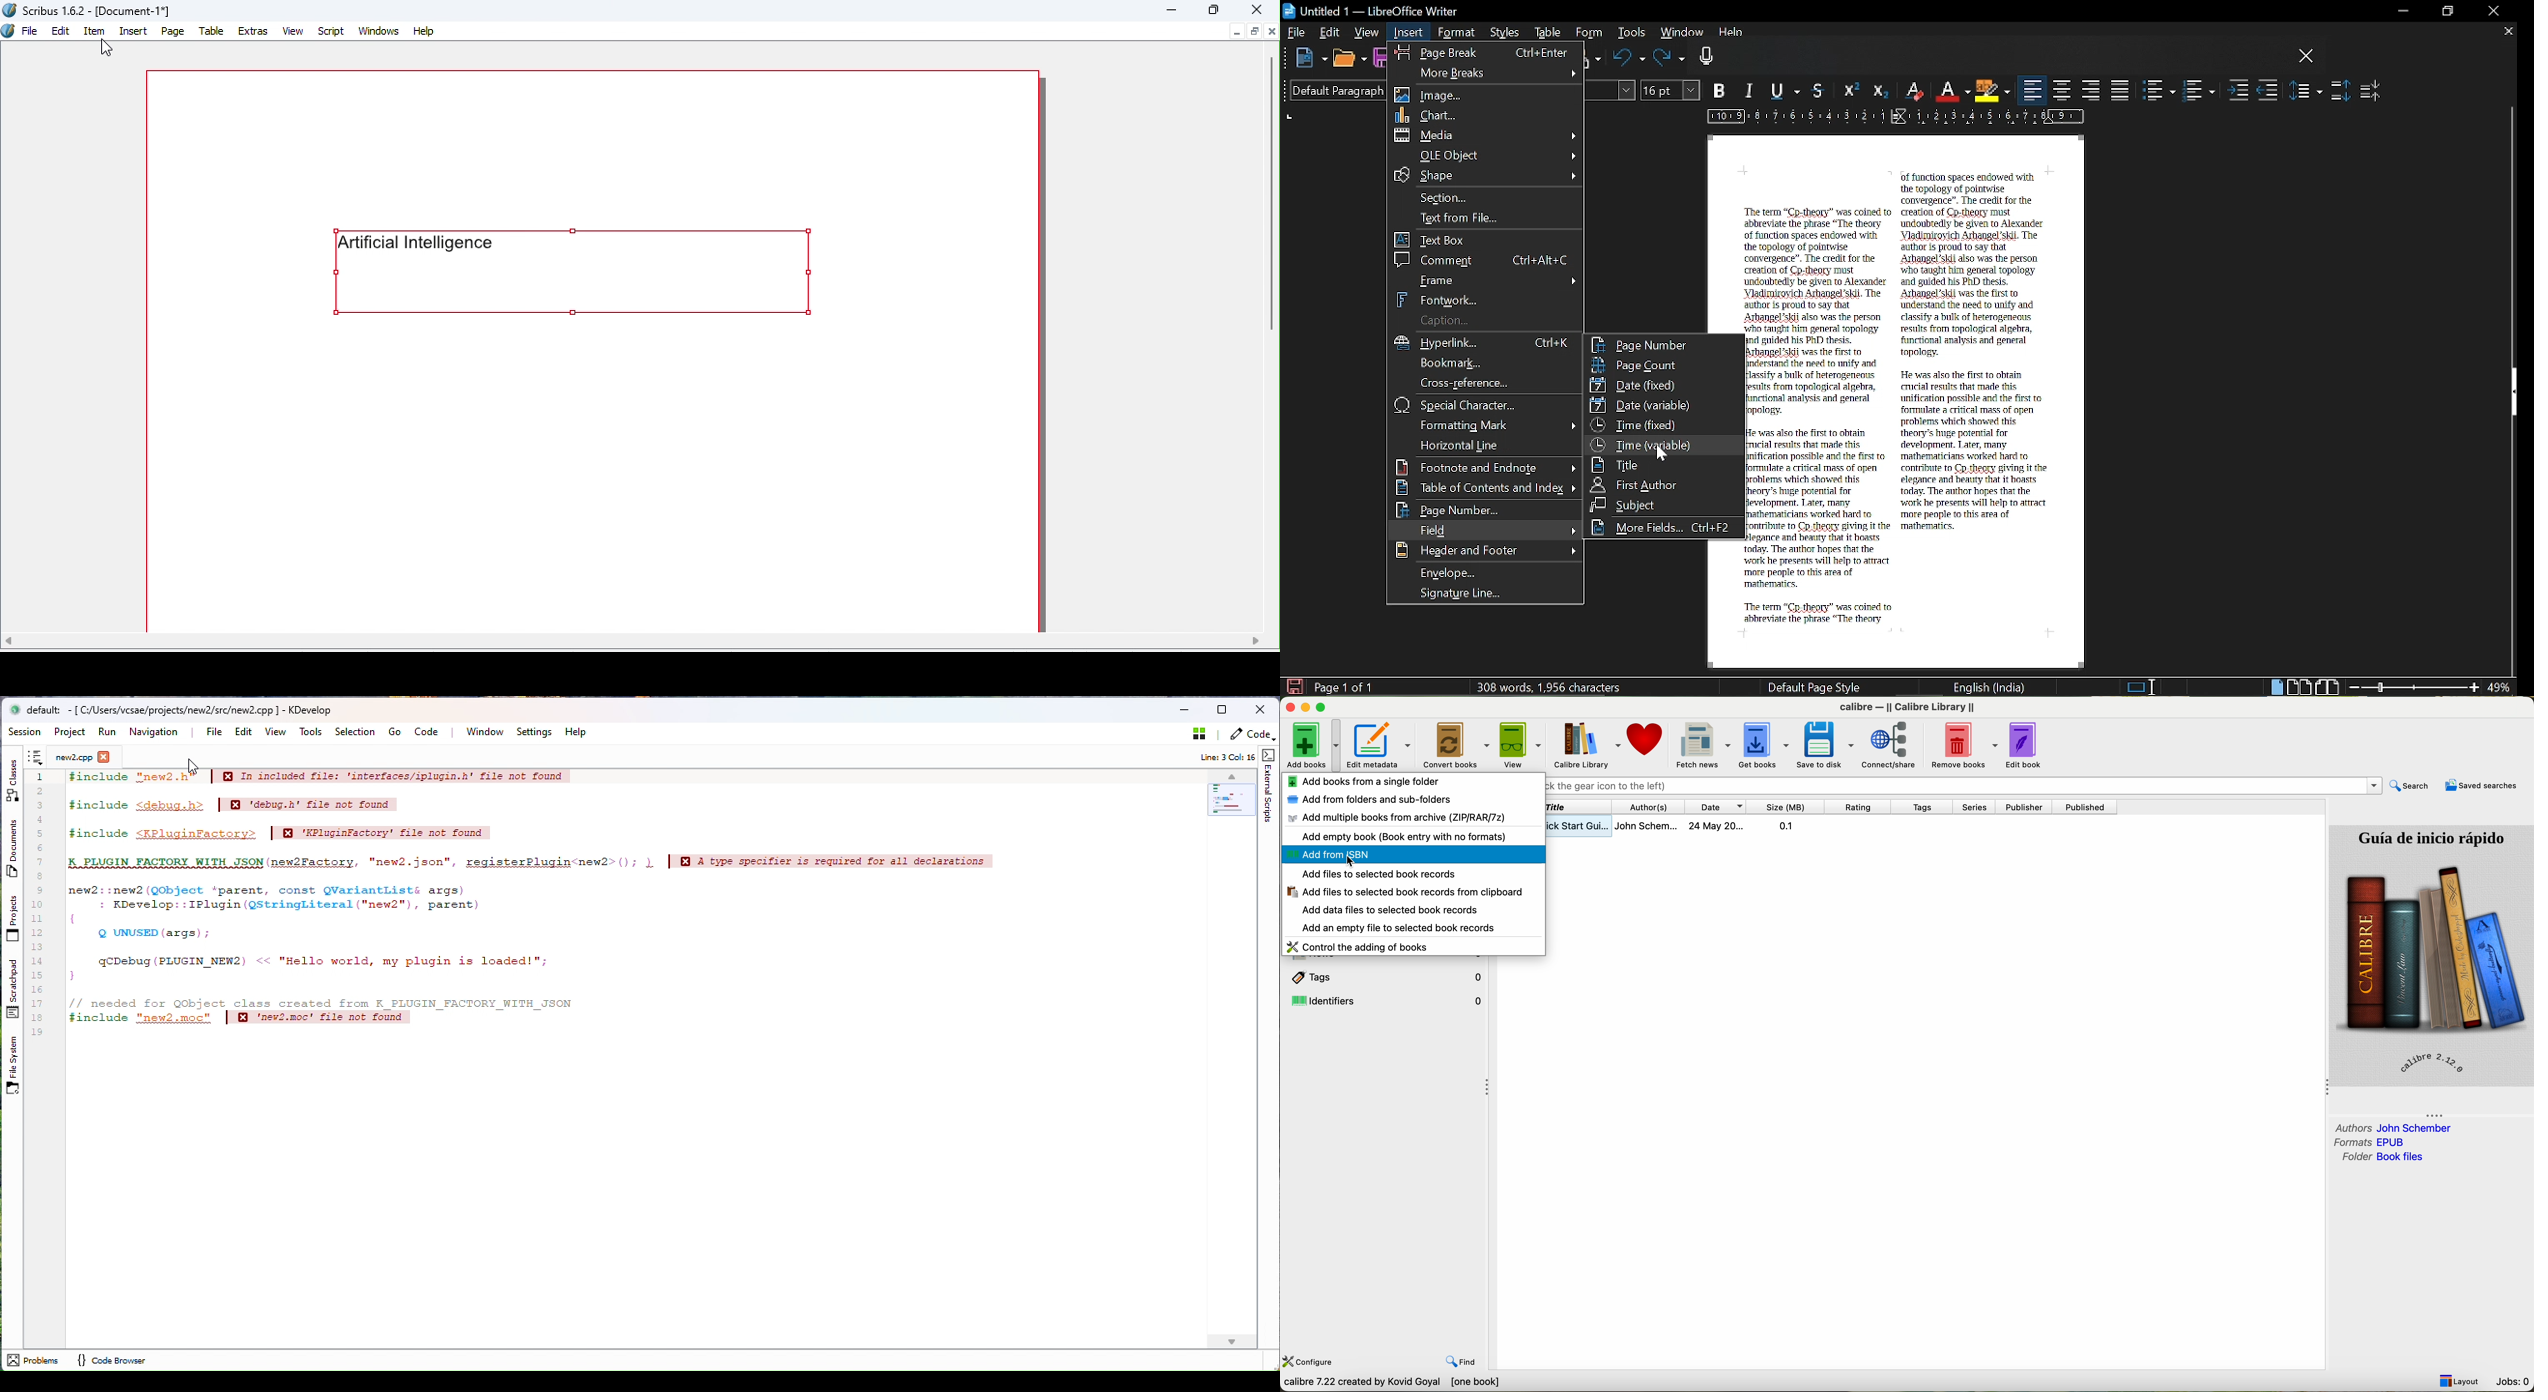 This screenshot has width=2548, height=1400. I want to click on Envelope, so click(1488, 572).